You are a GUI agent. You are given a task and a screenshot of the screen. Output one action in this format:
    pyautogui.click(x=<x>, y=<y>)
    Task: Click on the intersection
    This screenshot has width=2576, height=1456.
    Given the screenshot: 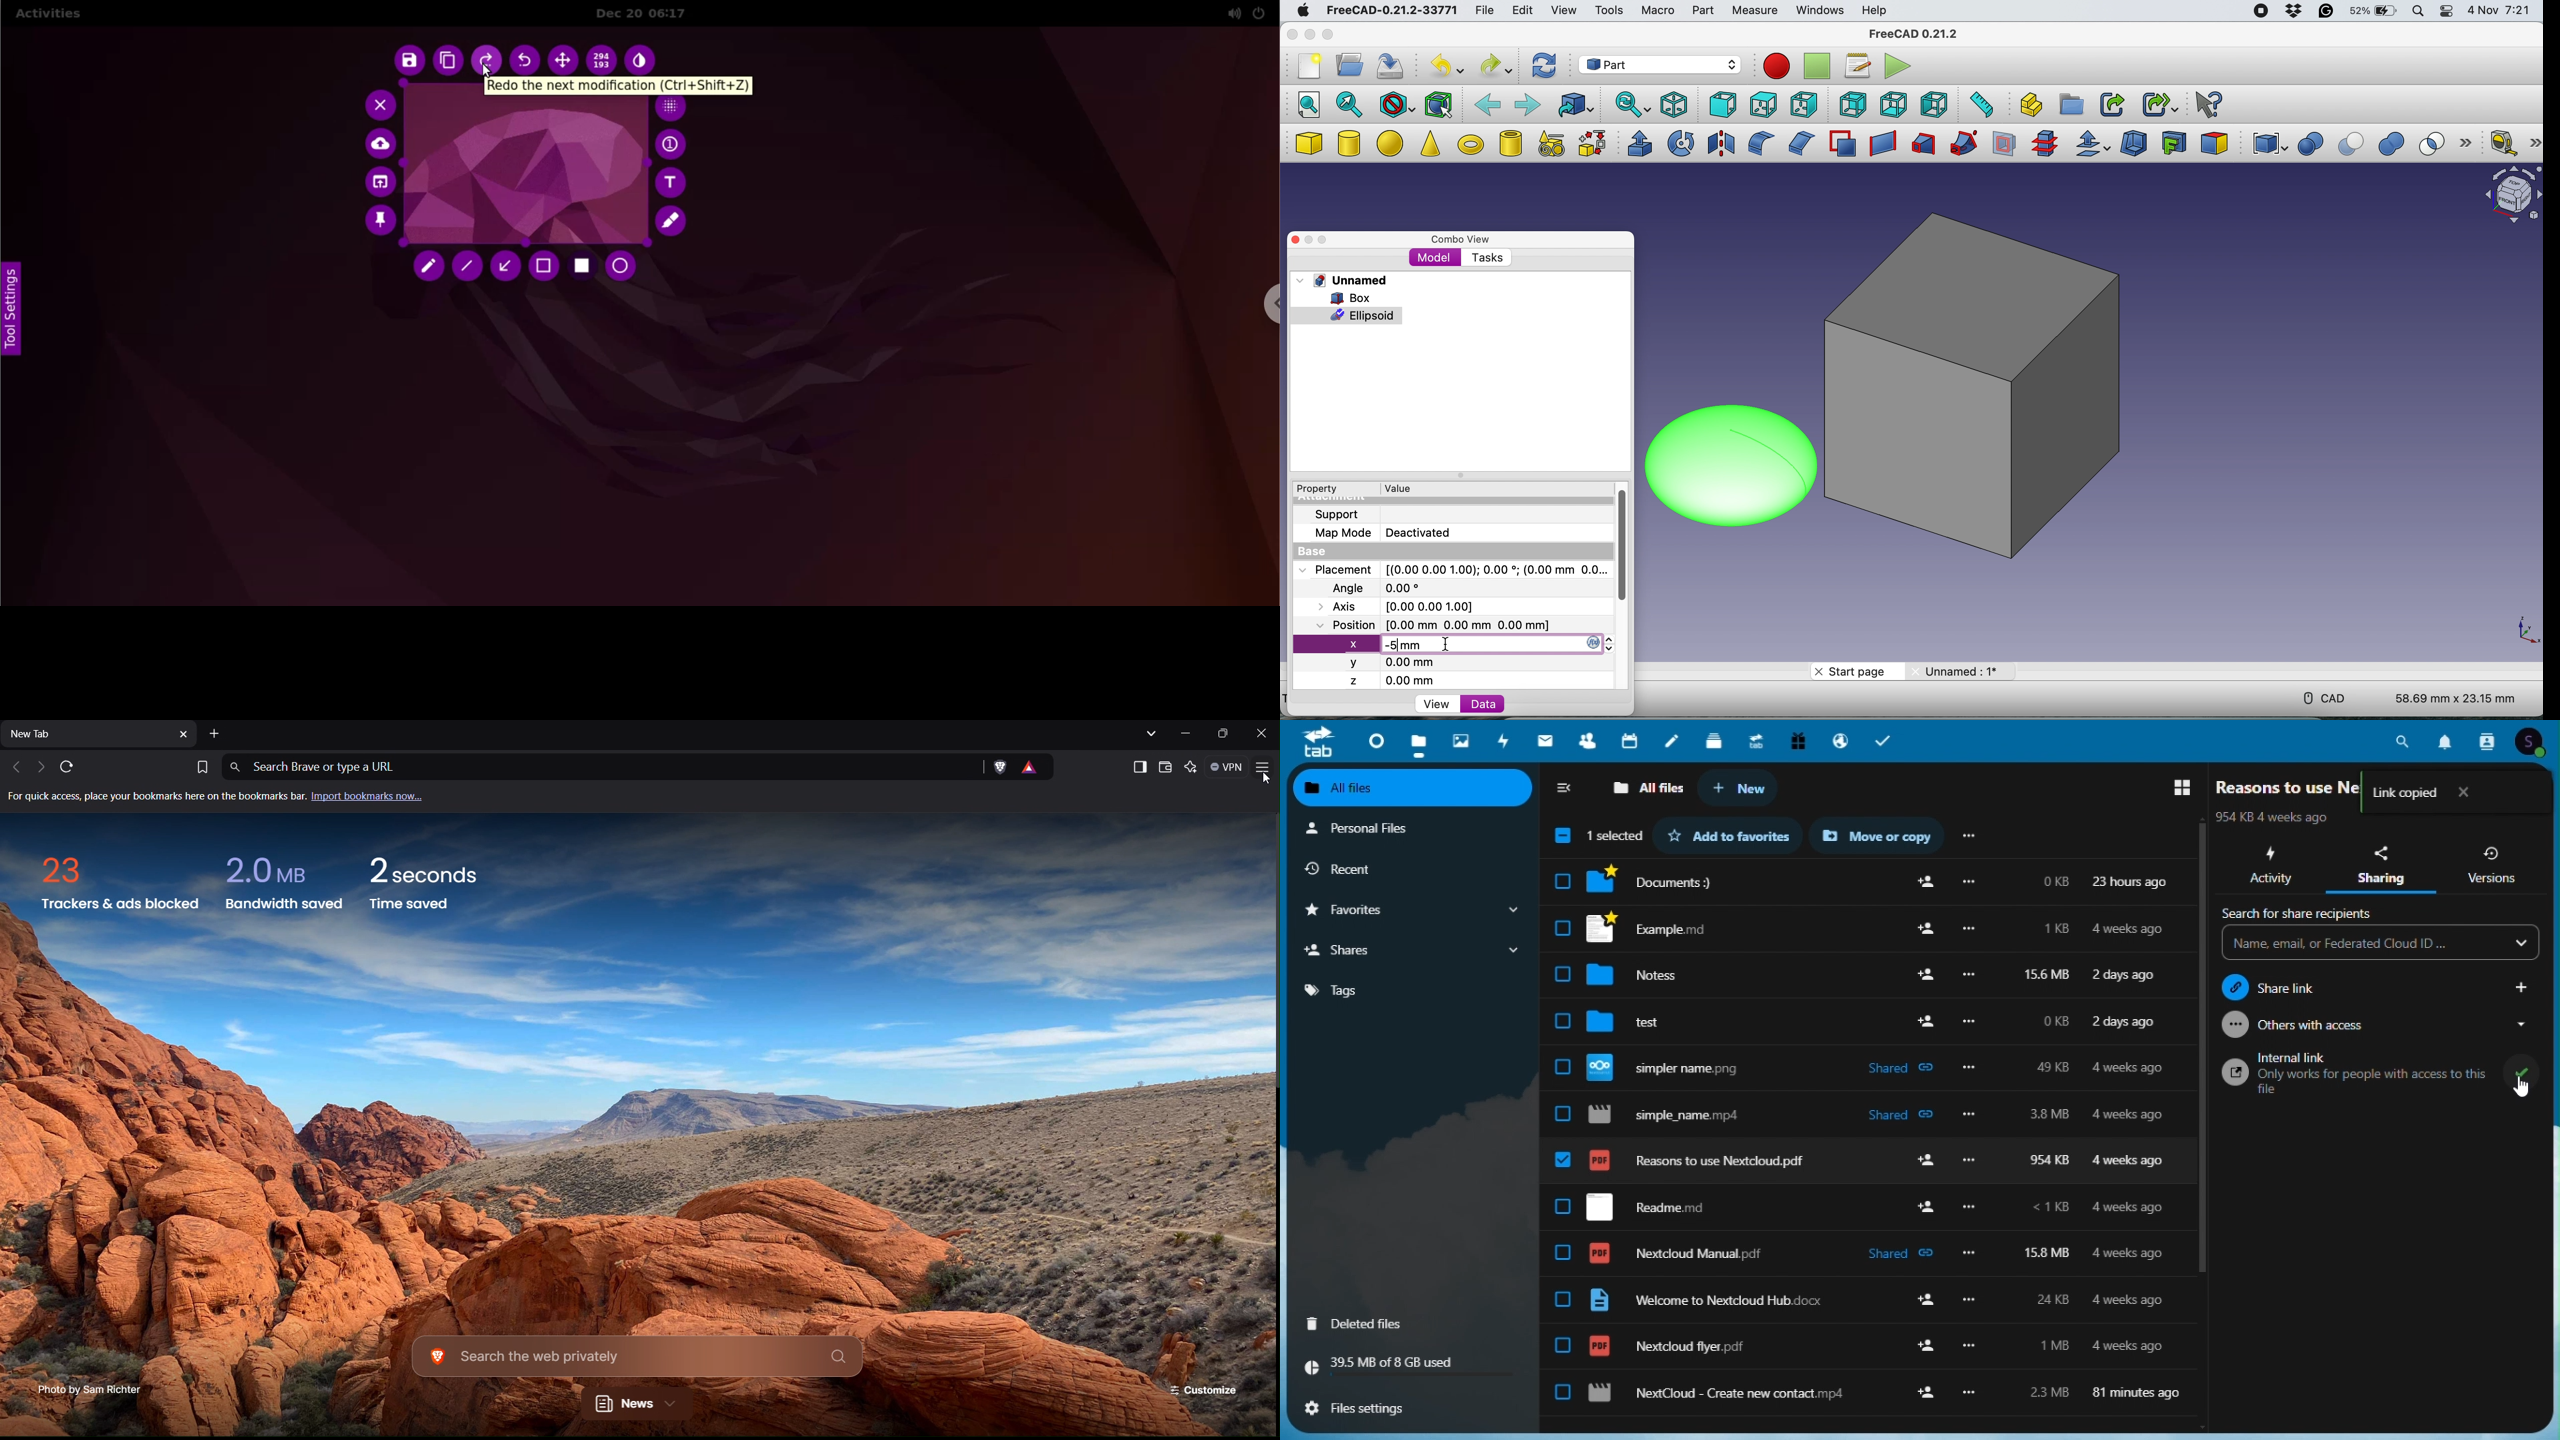 What is the action you would take?
    pyautogui.click(x=2437, y=143)
    